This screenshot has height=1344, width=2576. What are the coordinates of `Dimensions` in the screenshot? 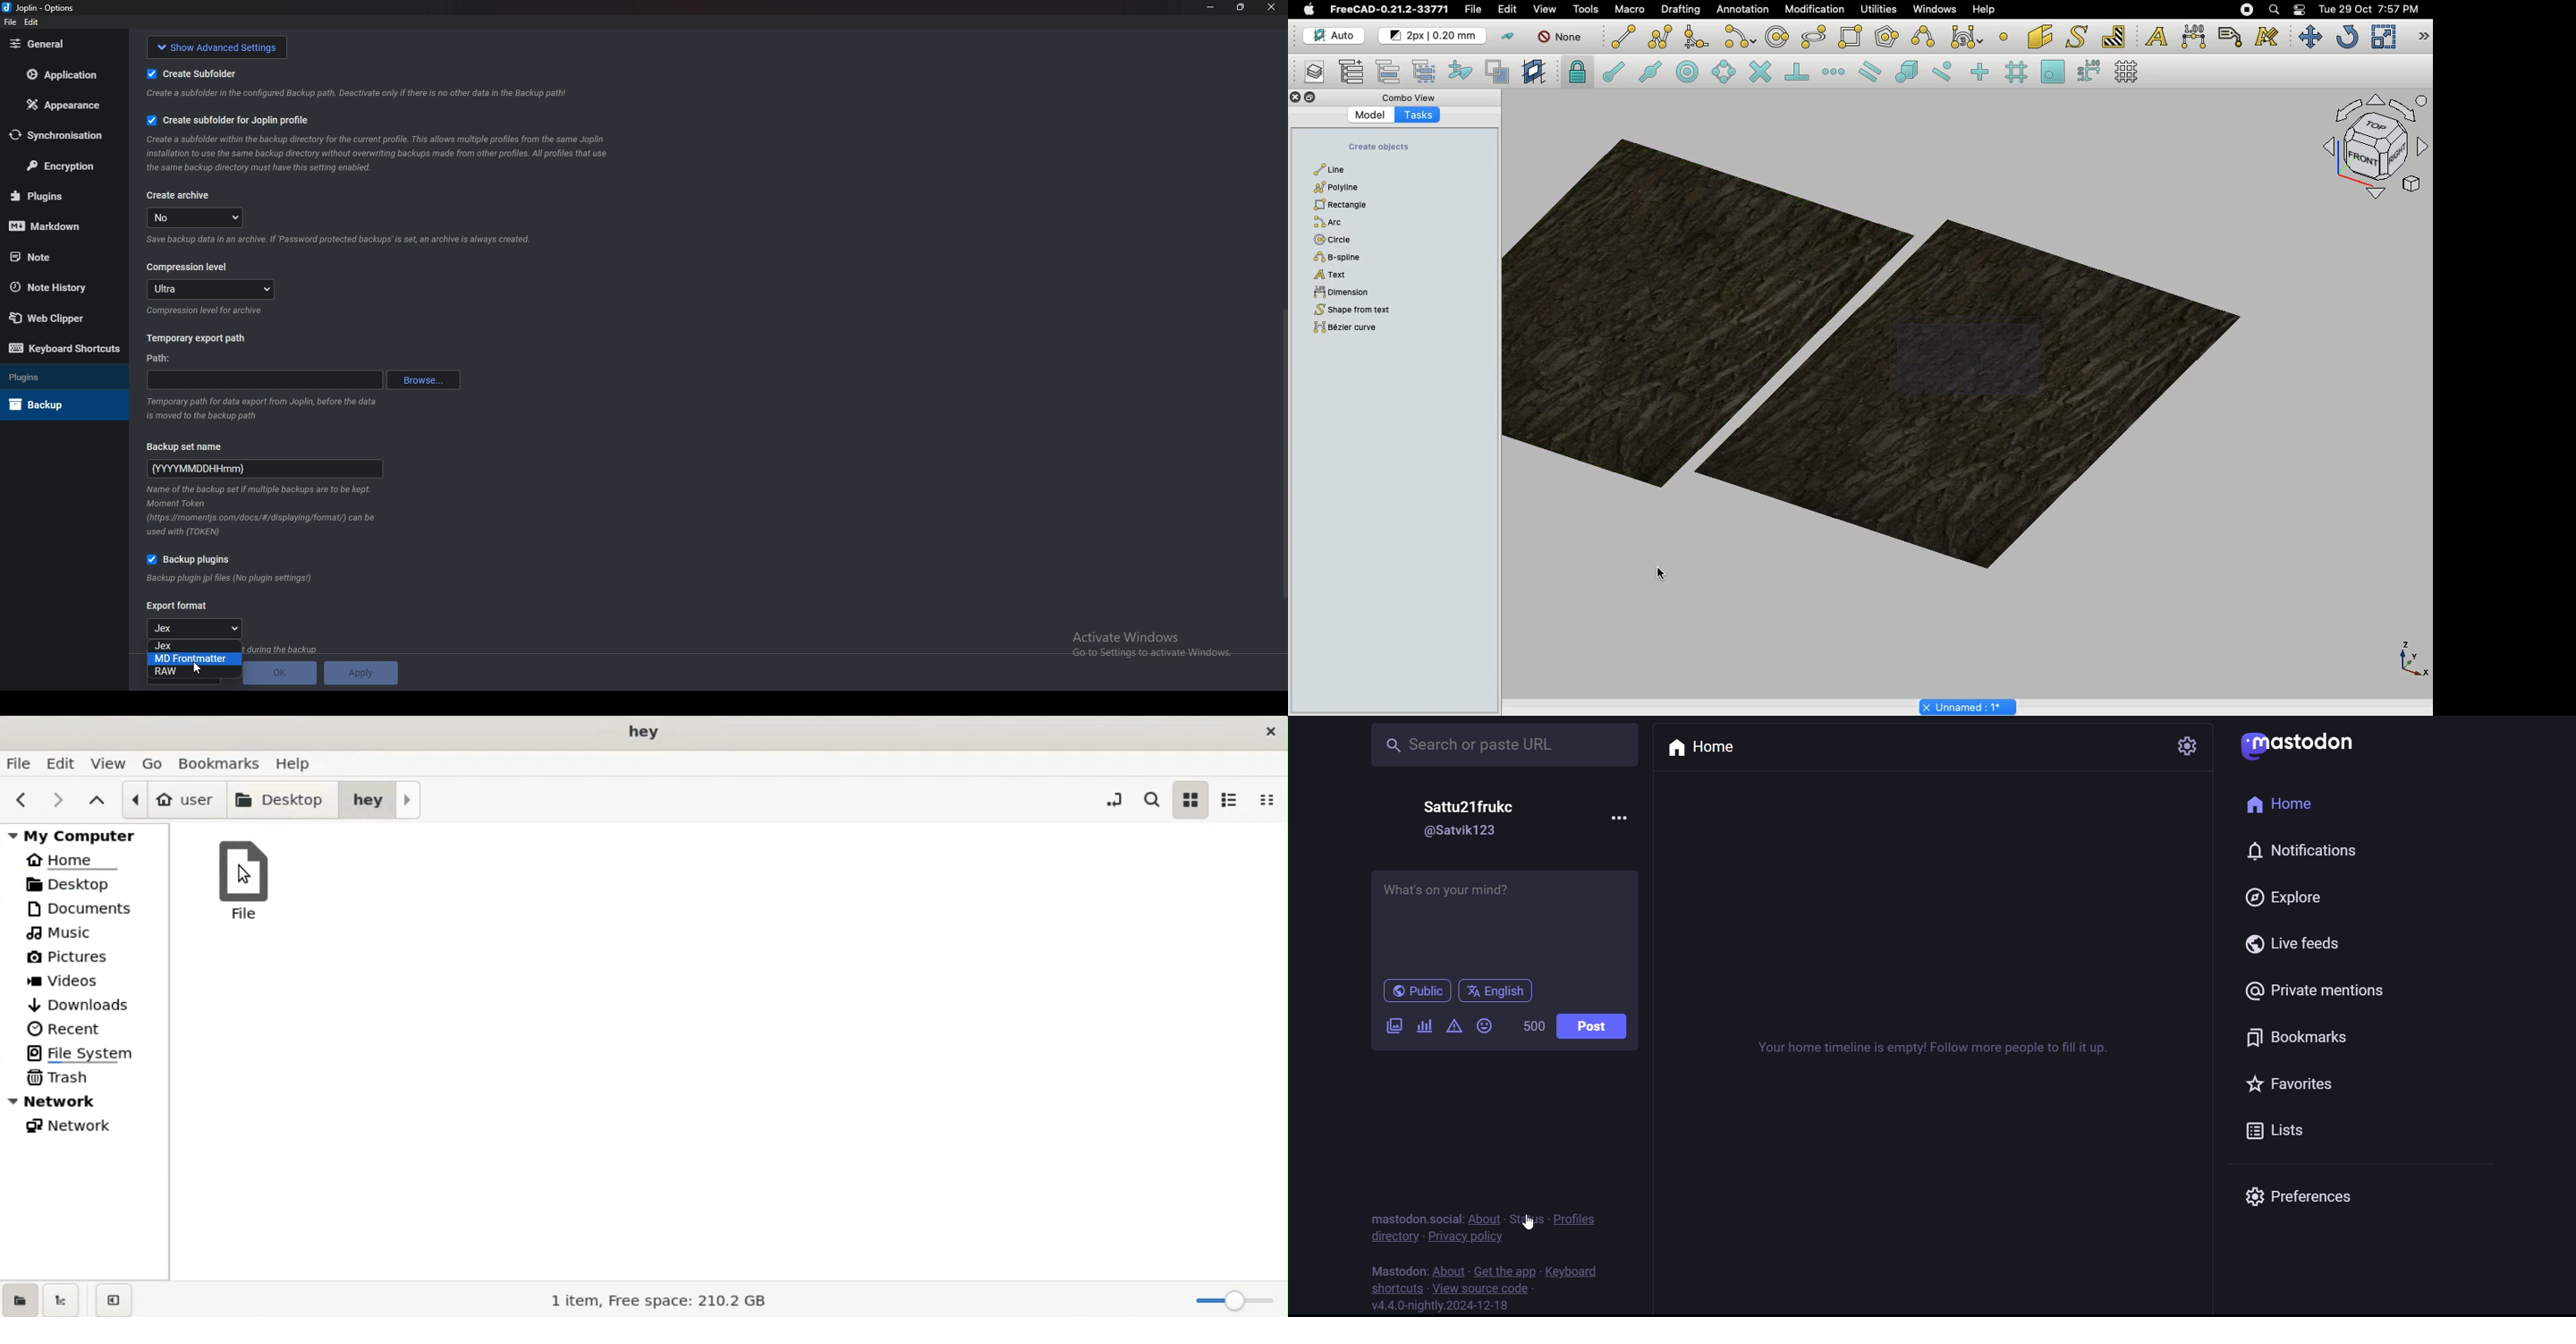 It's located at (1369, 294).